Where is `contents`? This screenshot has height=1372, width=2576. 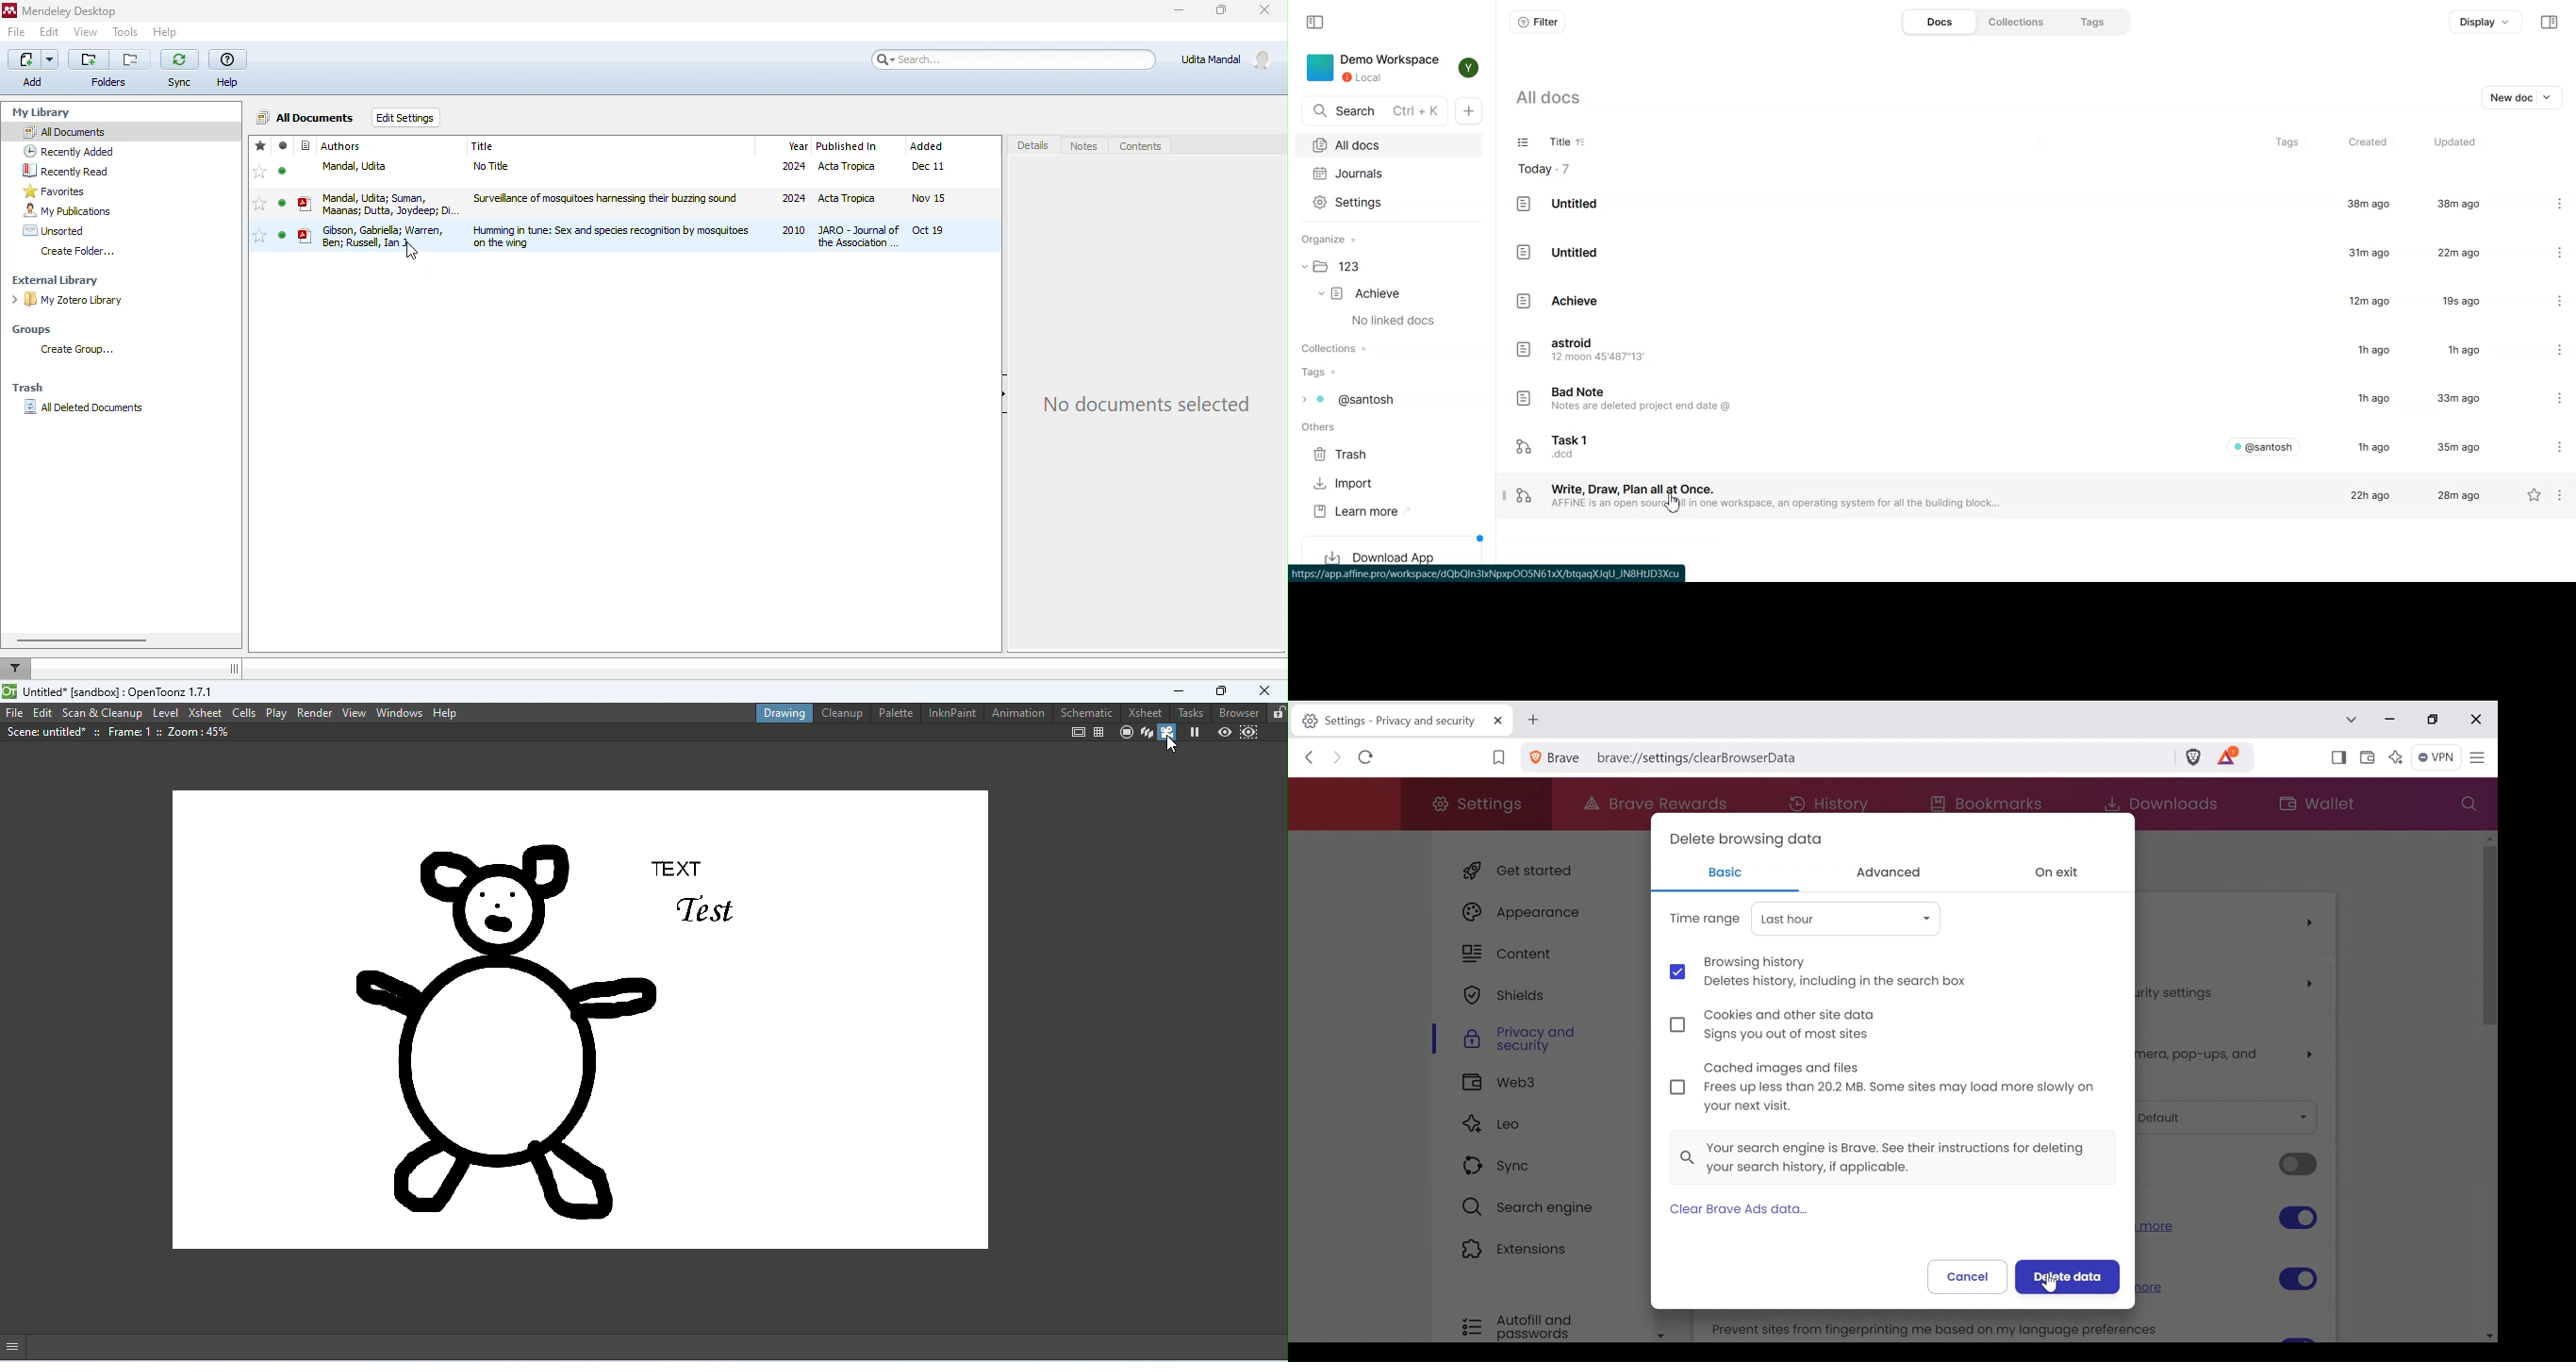 contents is located at coordinates (1146, 147).